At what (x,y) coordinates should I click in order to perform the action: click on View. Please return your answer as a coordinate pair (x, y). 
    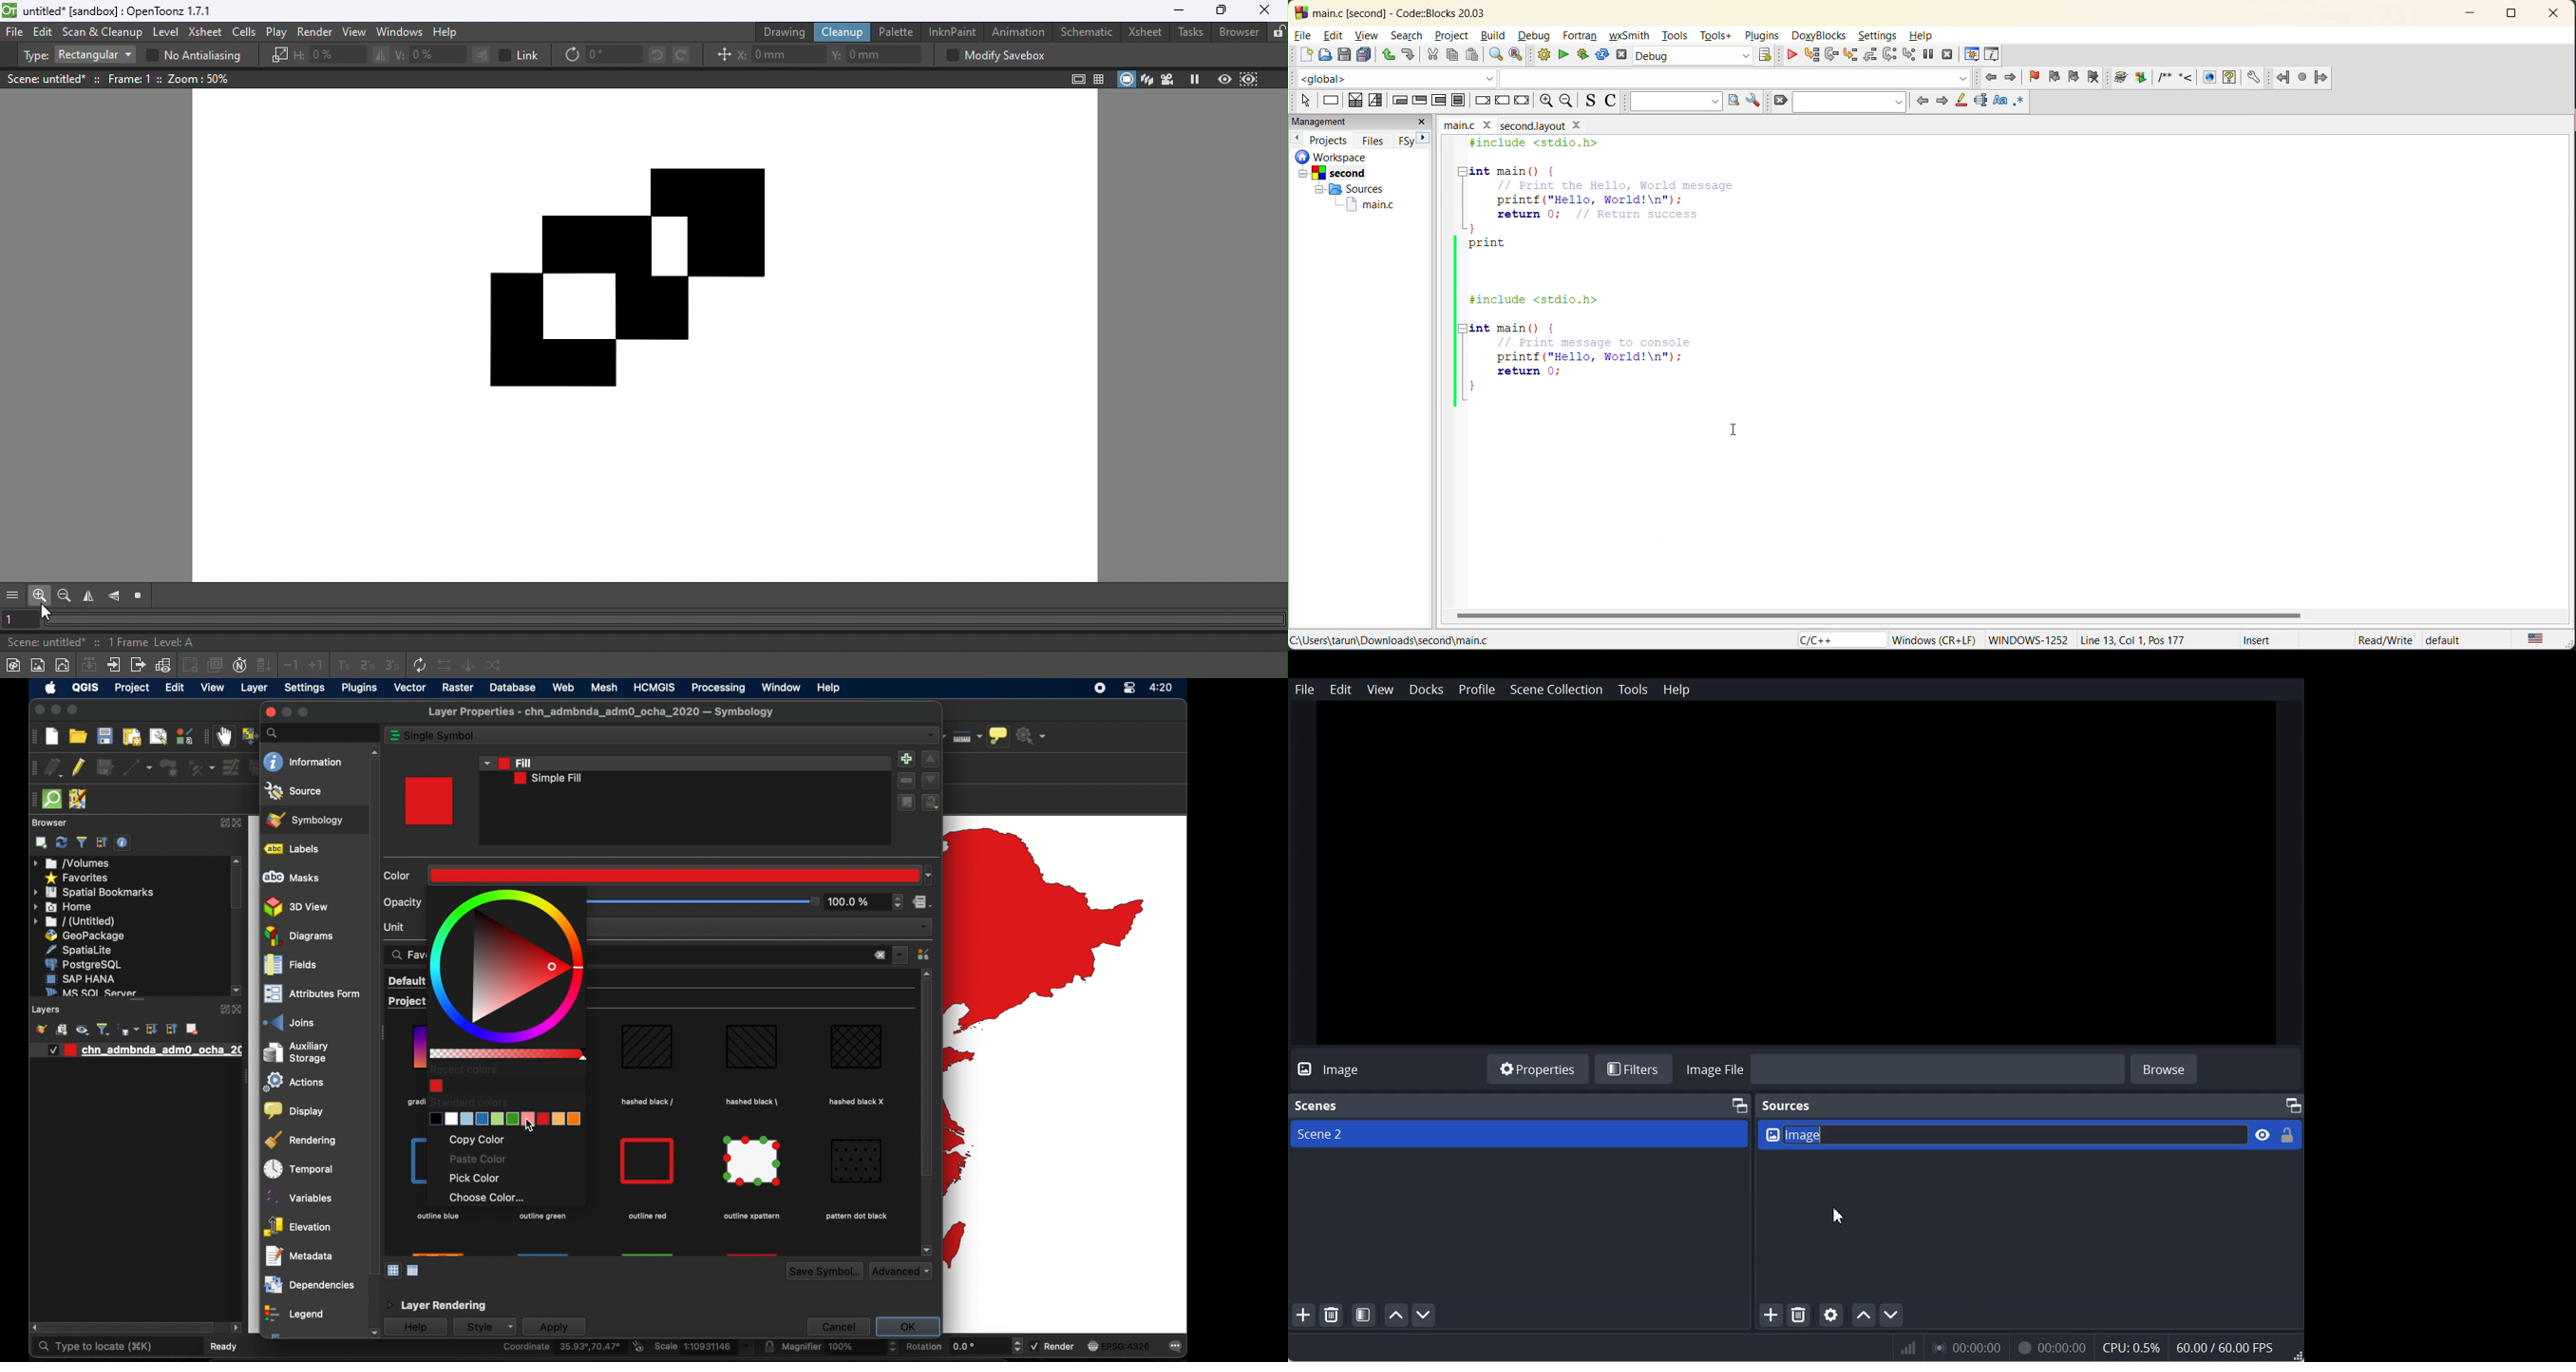
    Looking at the image, I should click on (1380, 689).